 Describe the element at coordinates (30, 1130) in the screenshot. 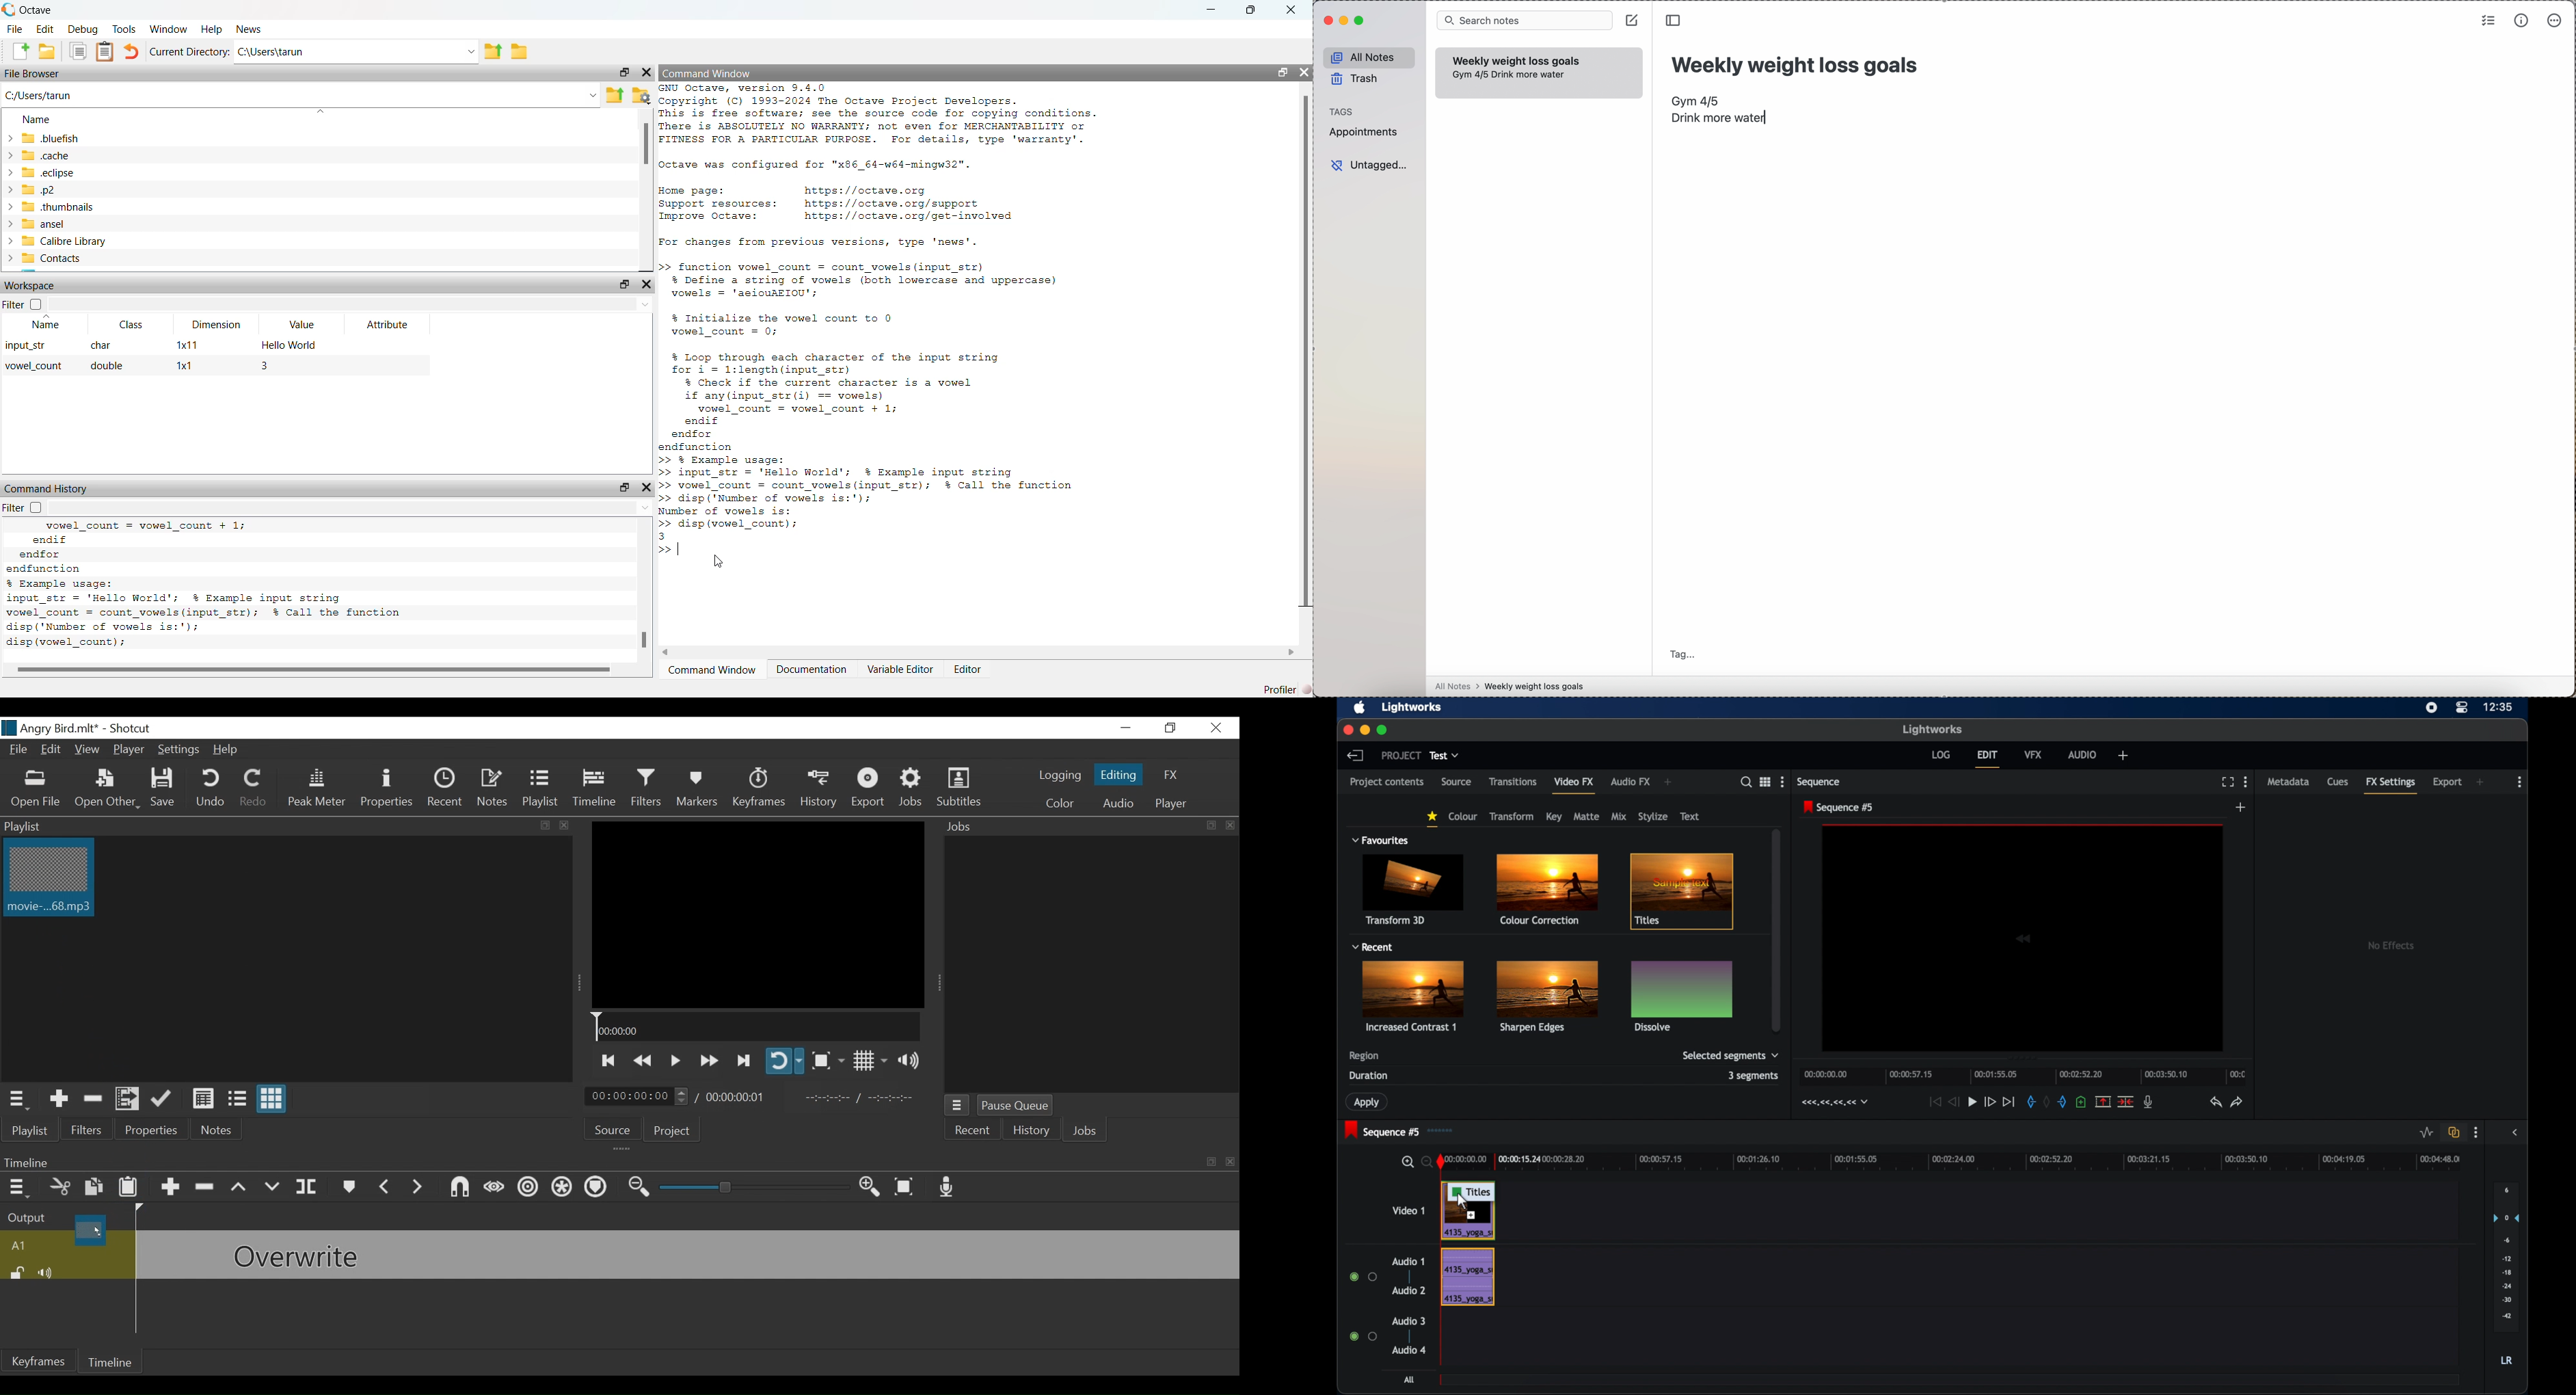

I see `Playlist menu` at that location.